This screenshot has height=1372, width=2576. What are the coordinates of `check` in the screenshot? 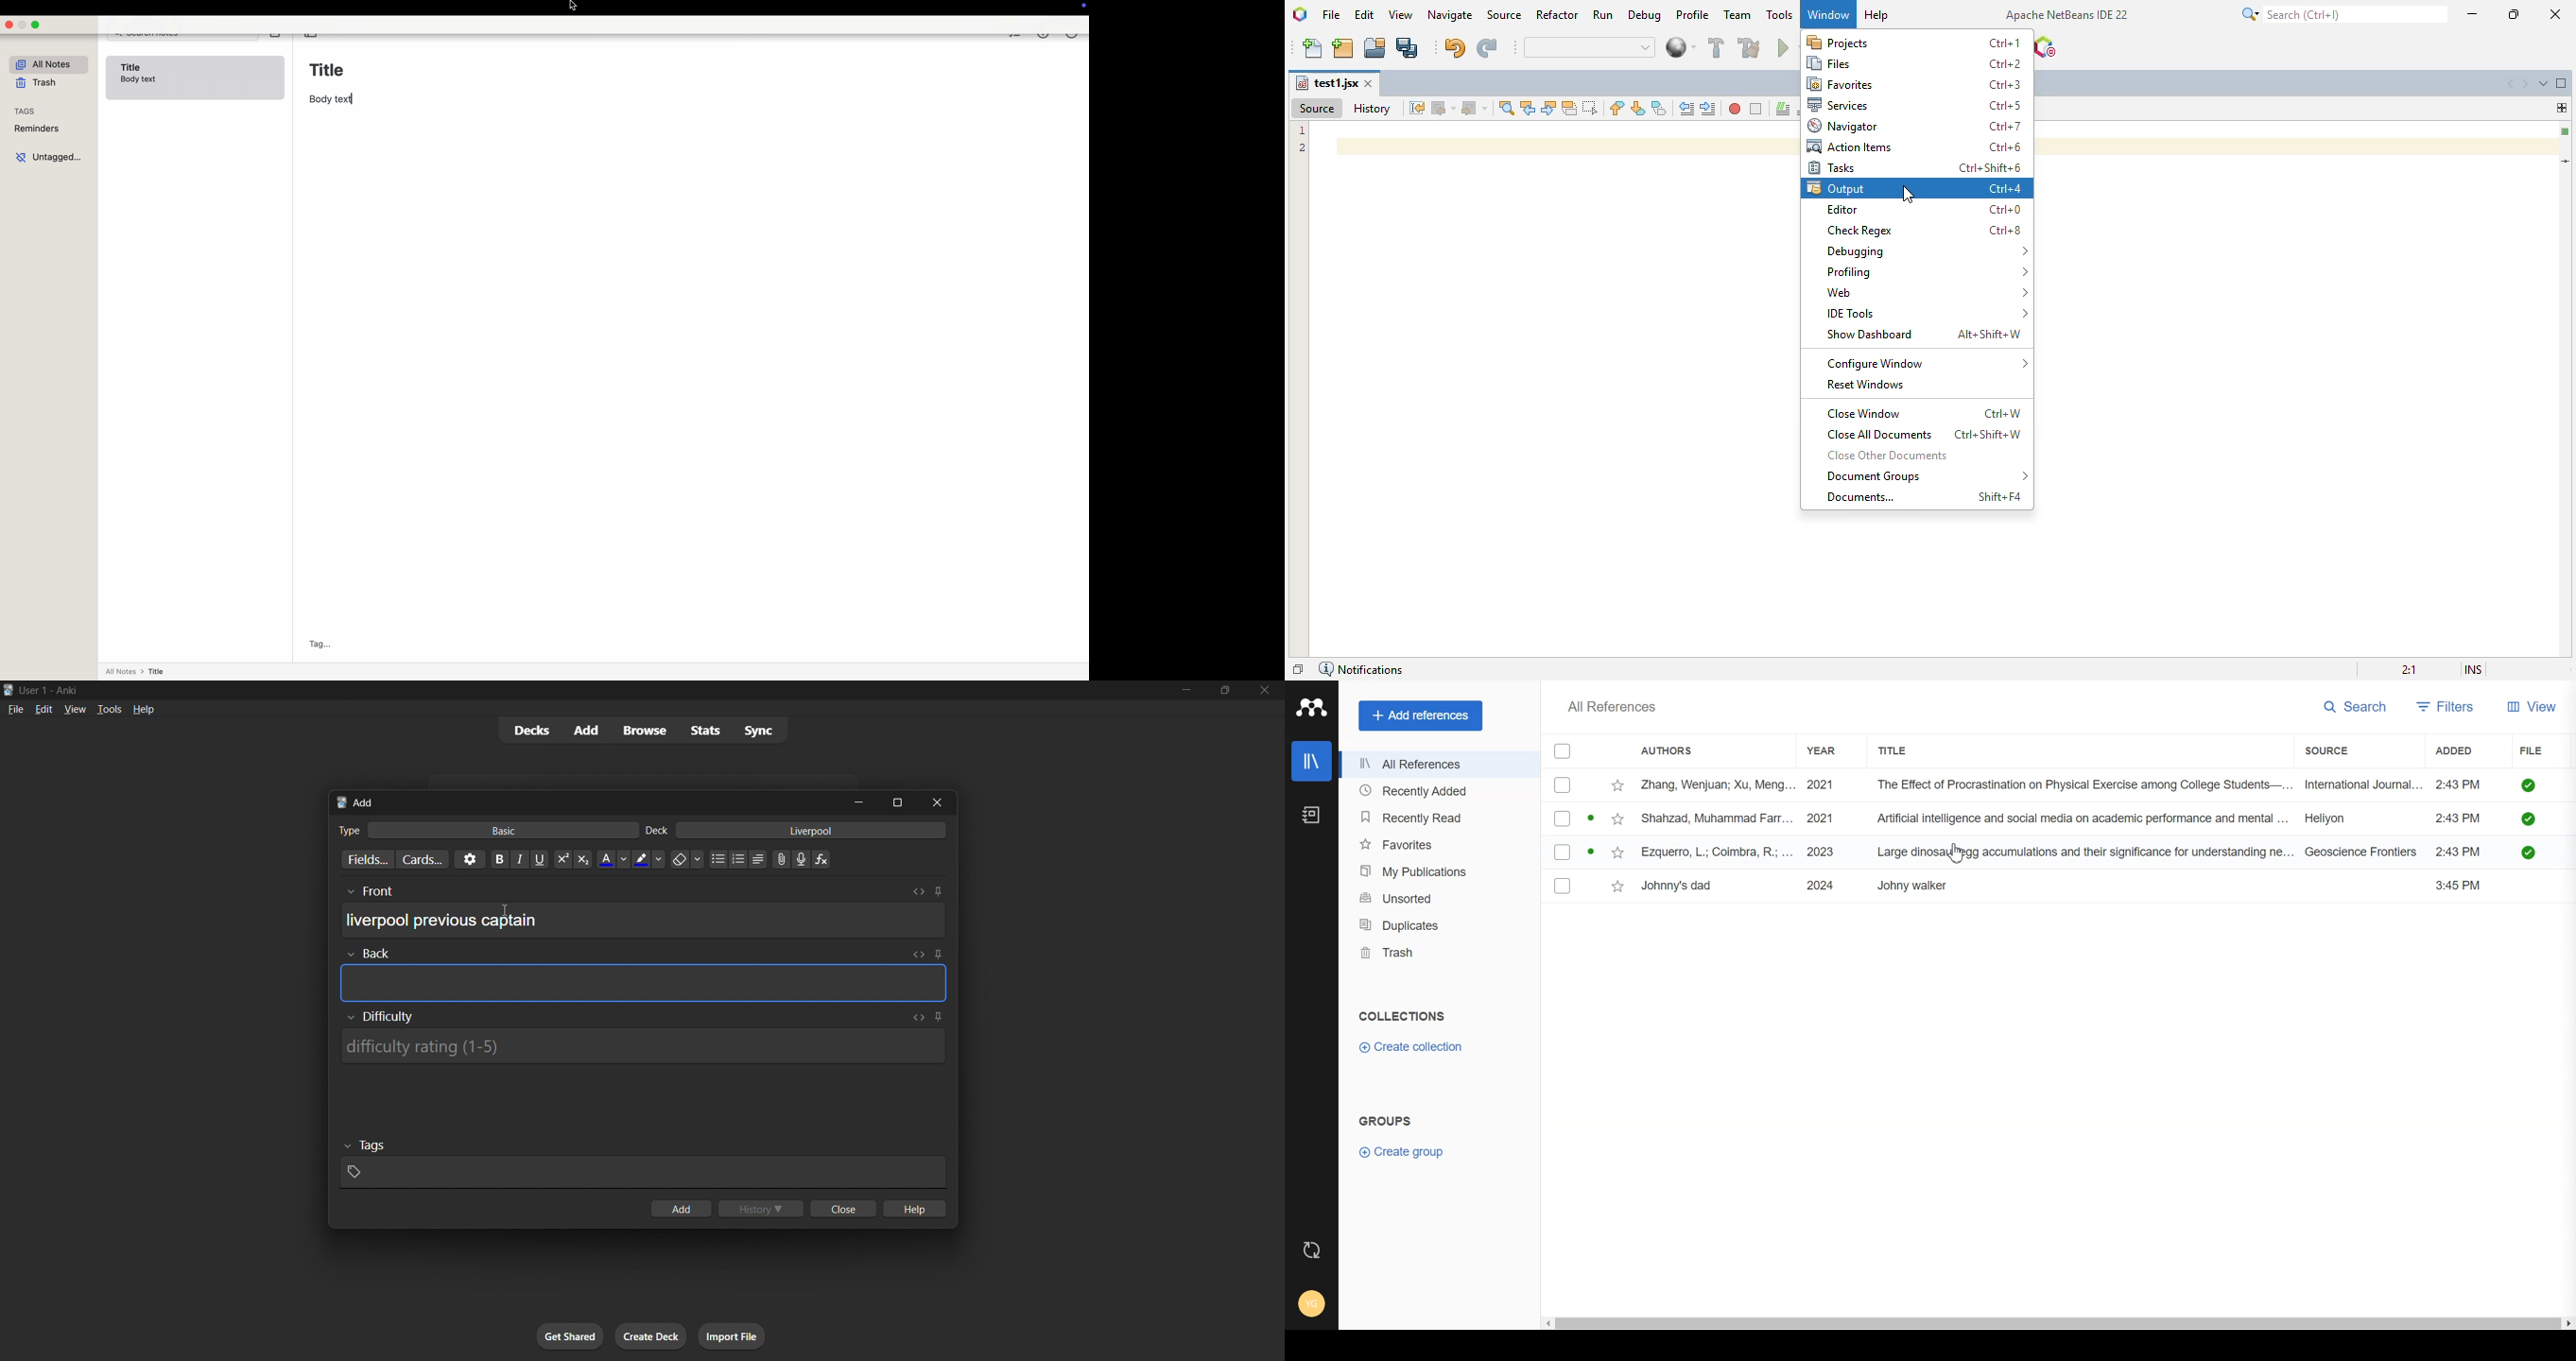 It's located at (2529, 820).